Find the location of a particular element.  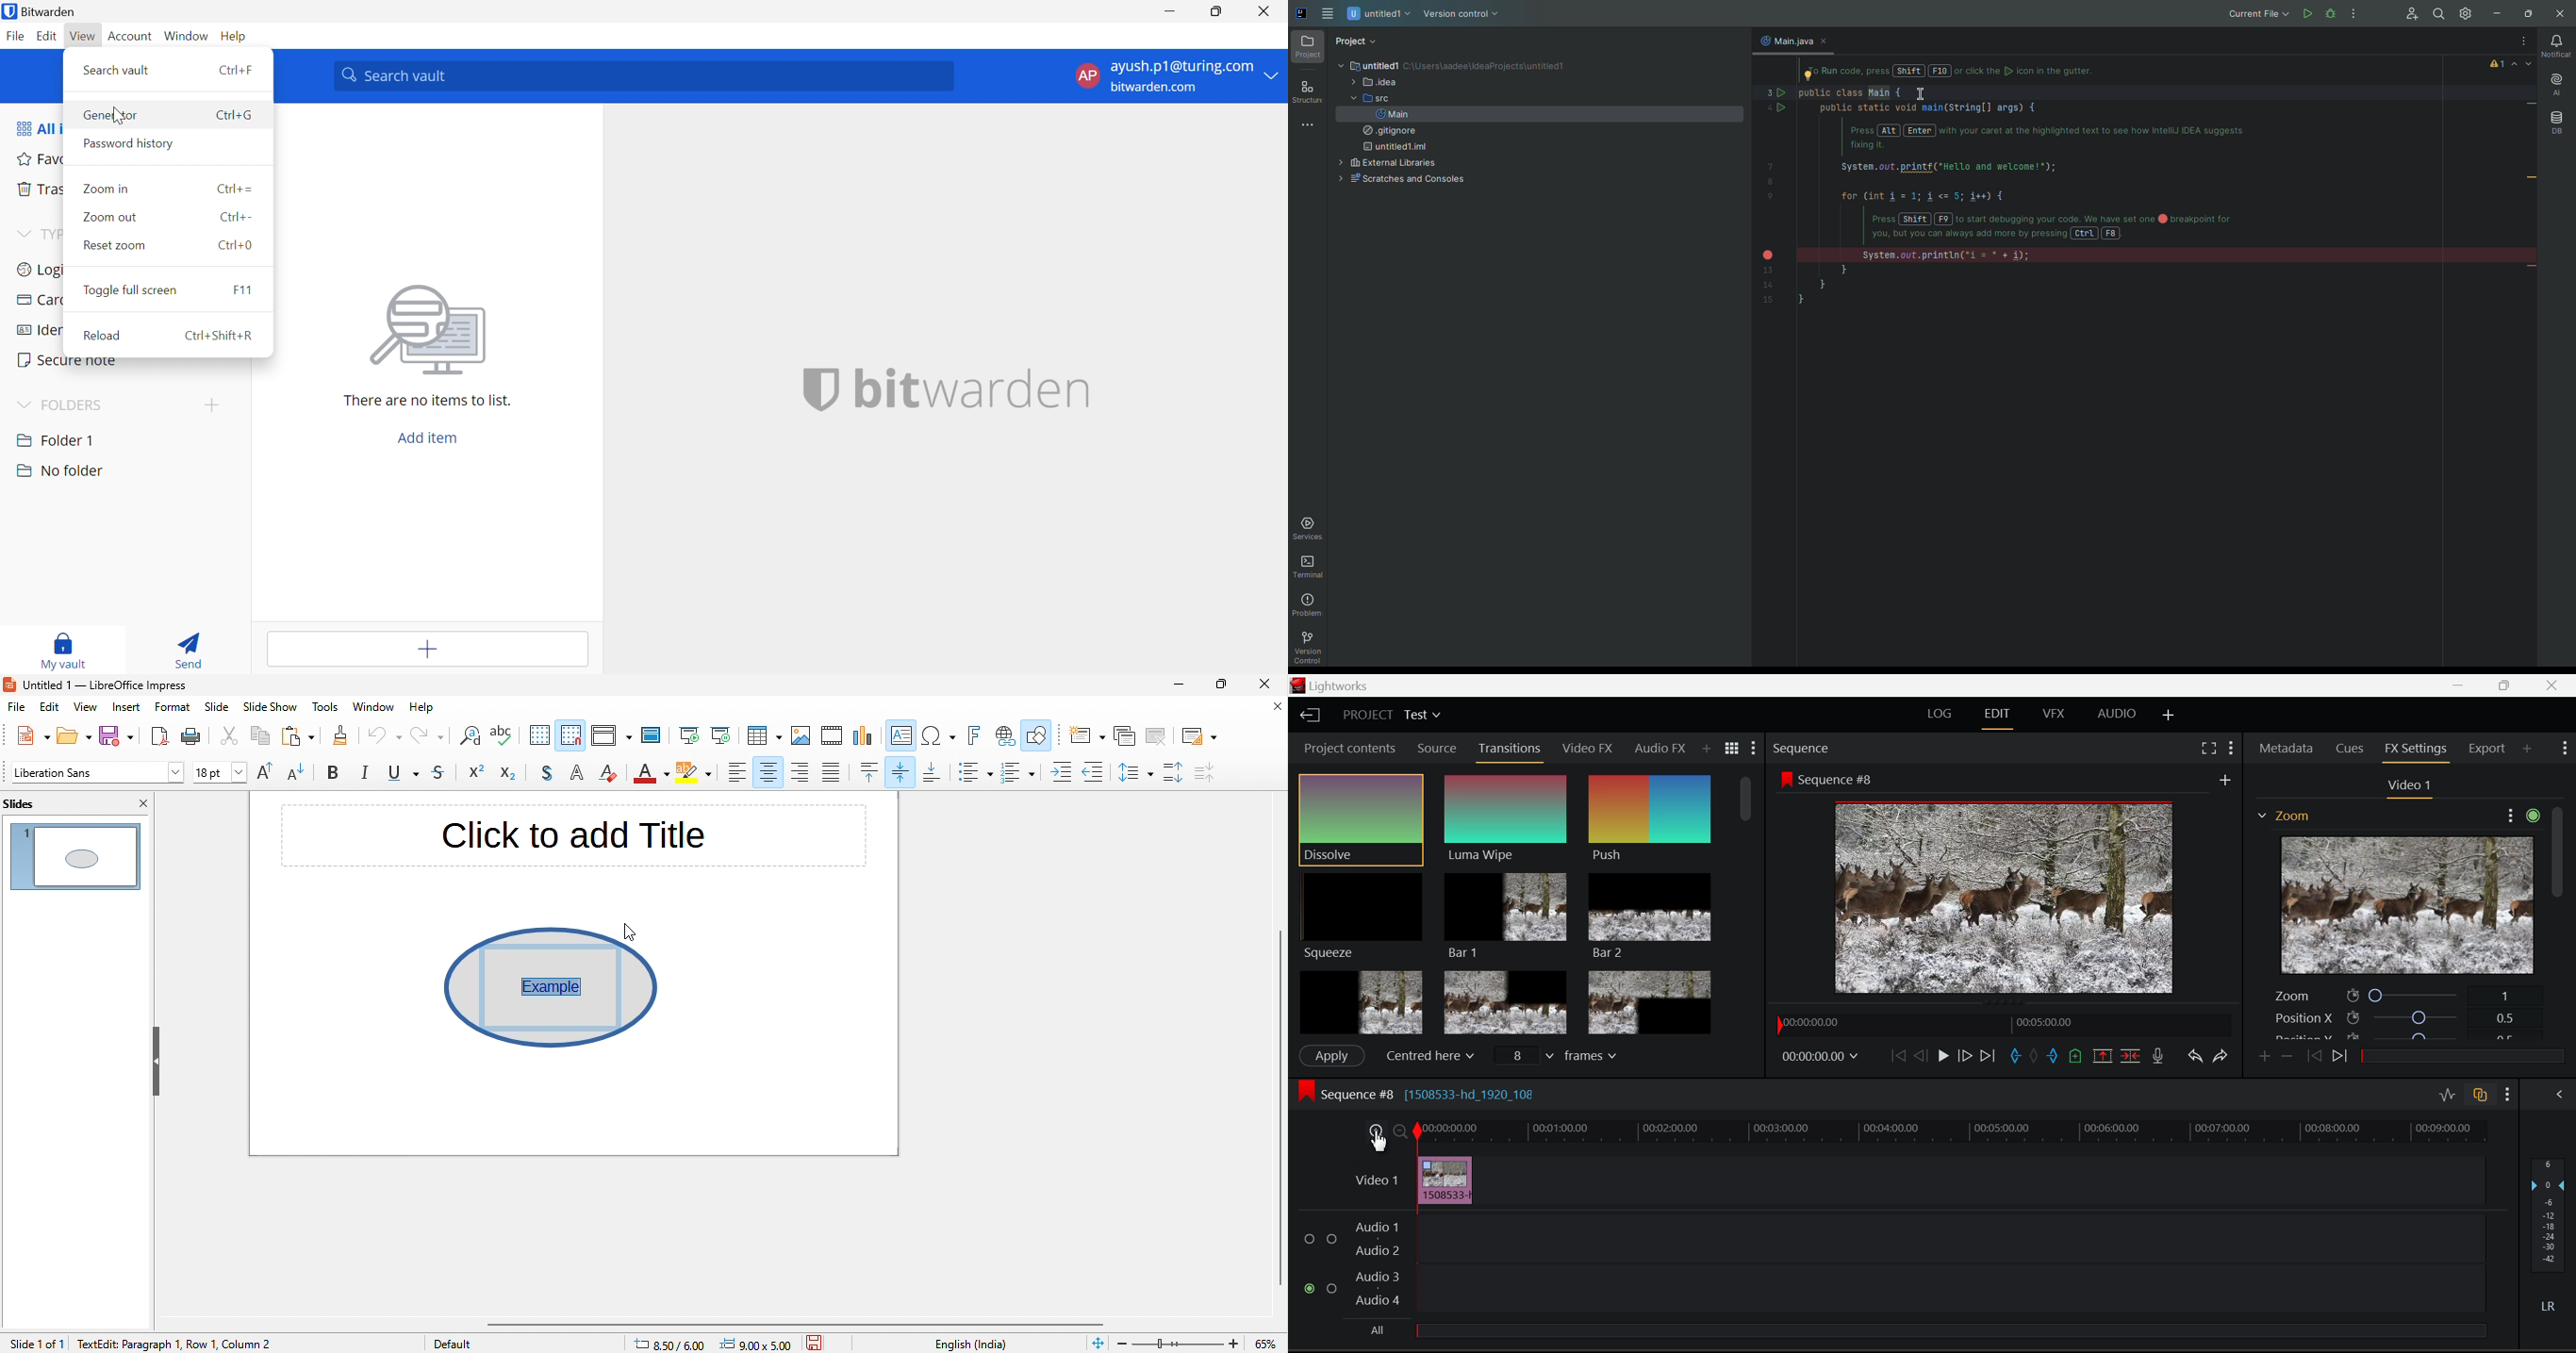

align left is located at coordinates (737, 772).